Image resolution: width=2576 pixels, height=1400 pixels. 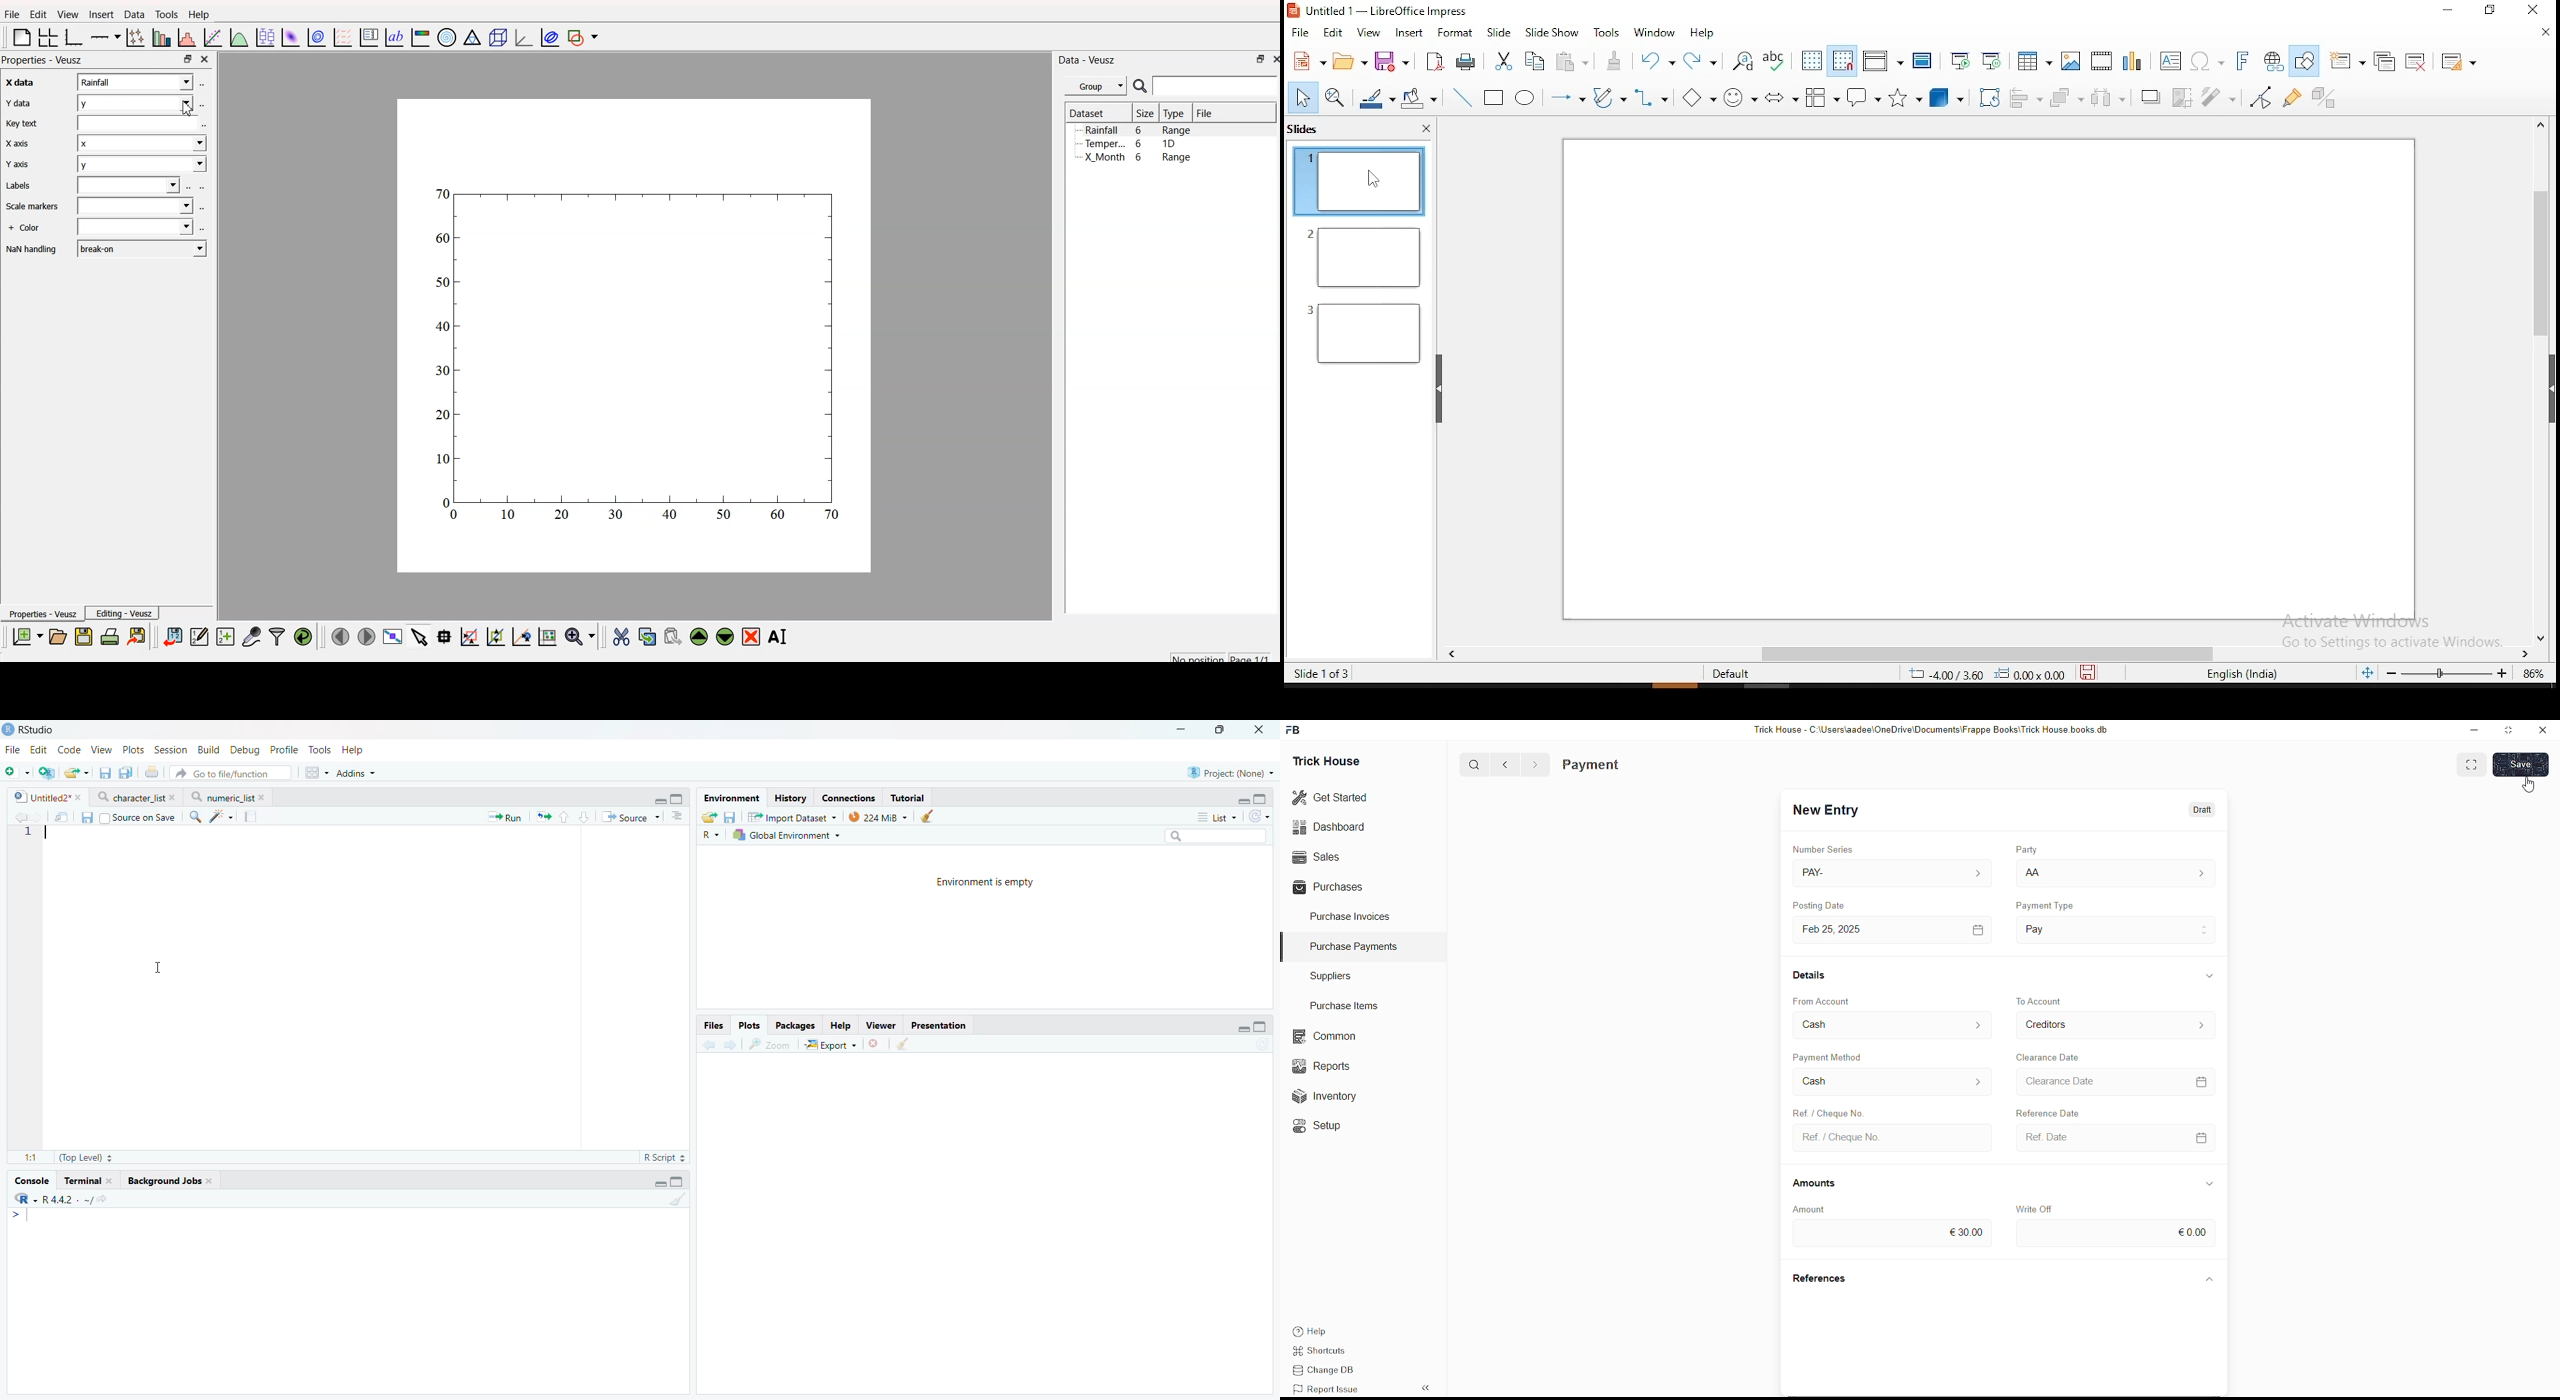 What do you see at coordinates (1615, 63) in the screenshot?
I see `clone formatting` at bounding box center [1615, 63].